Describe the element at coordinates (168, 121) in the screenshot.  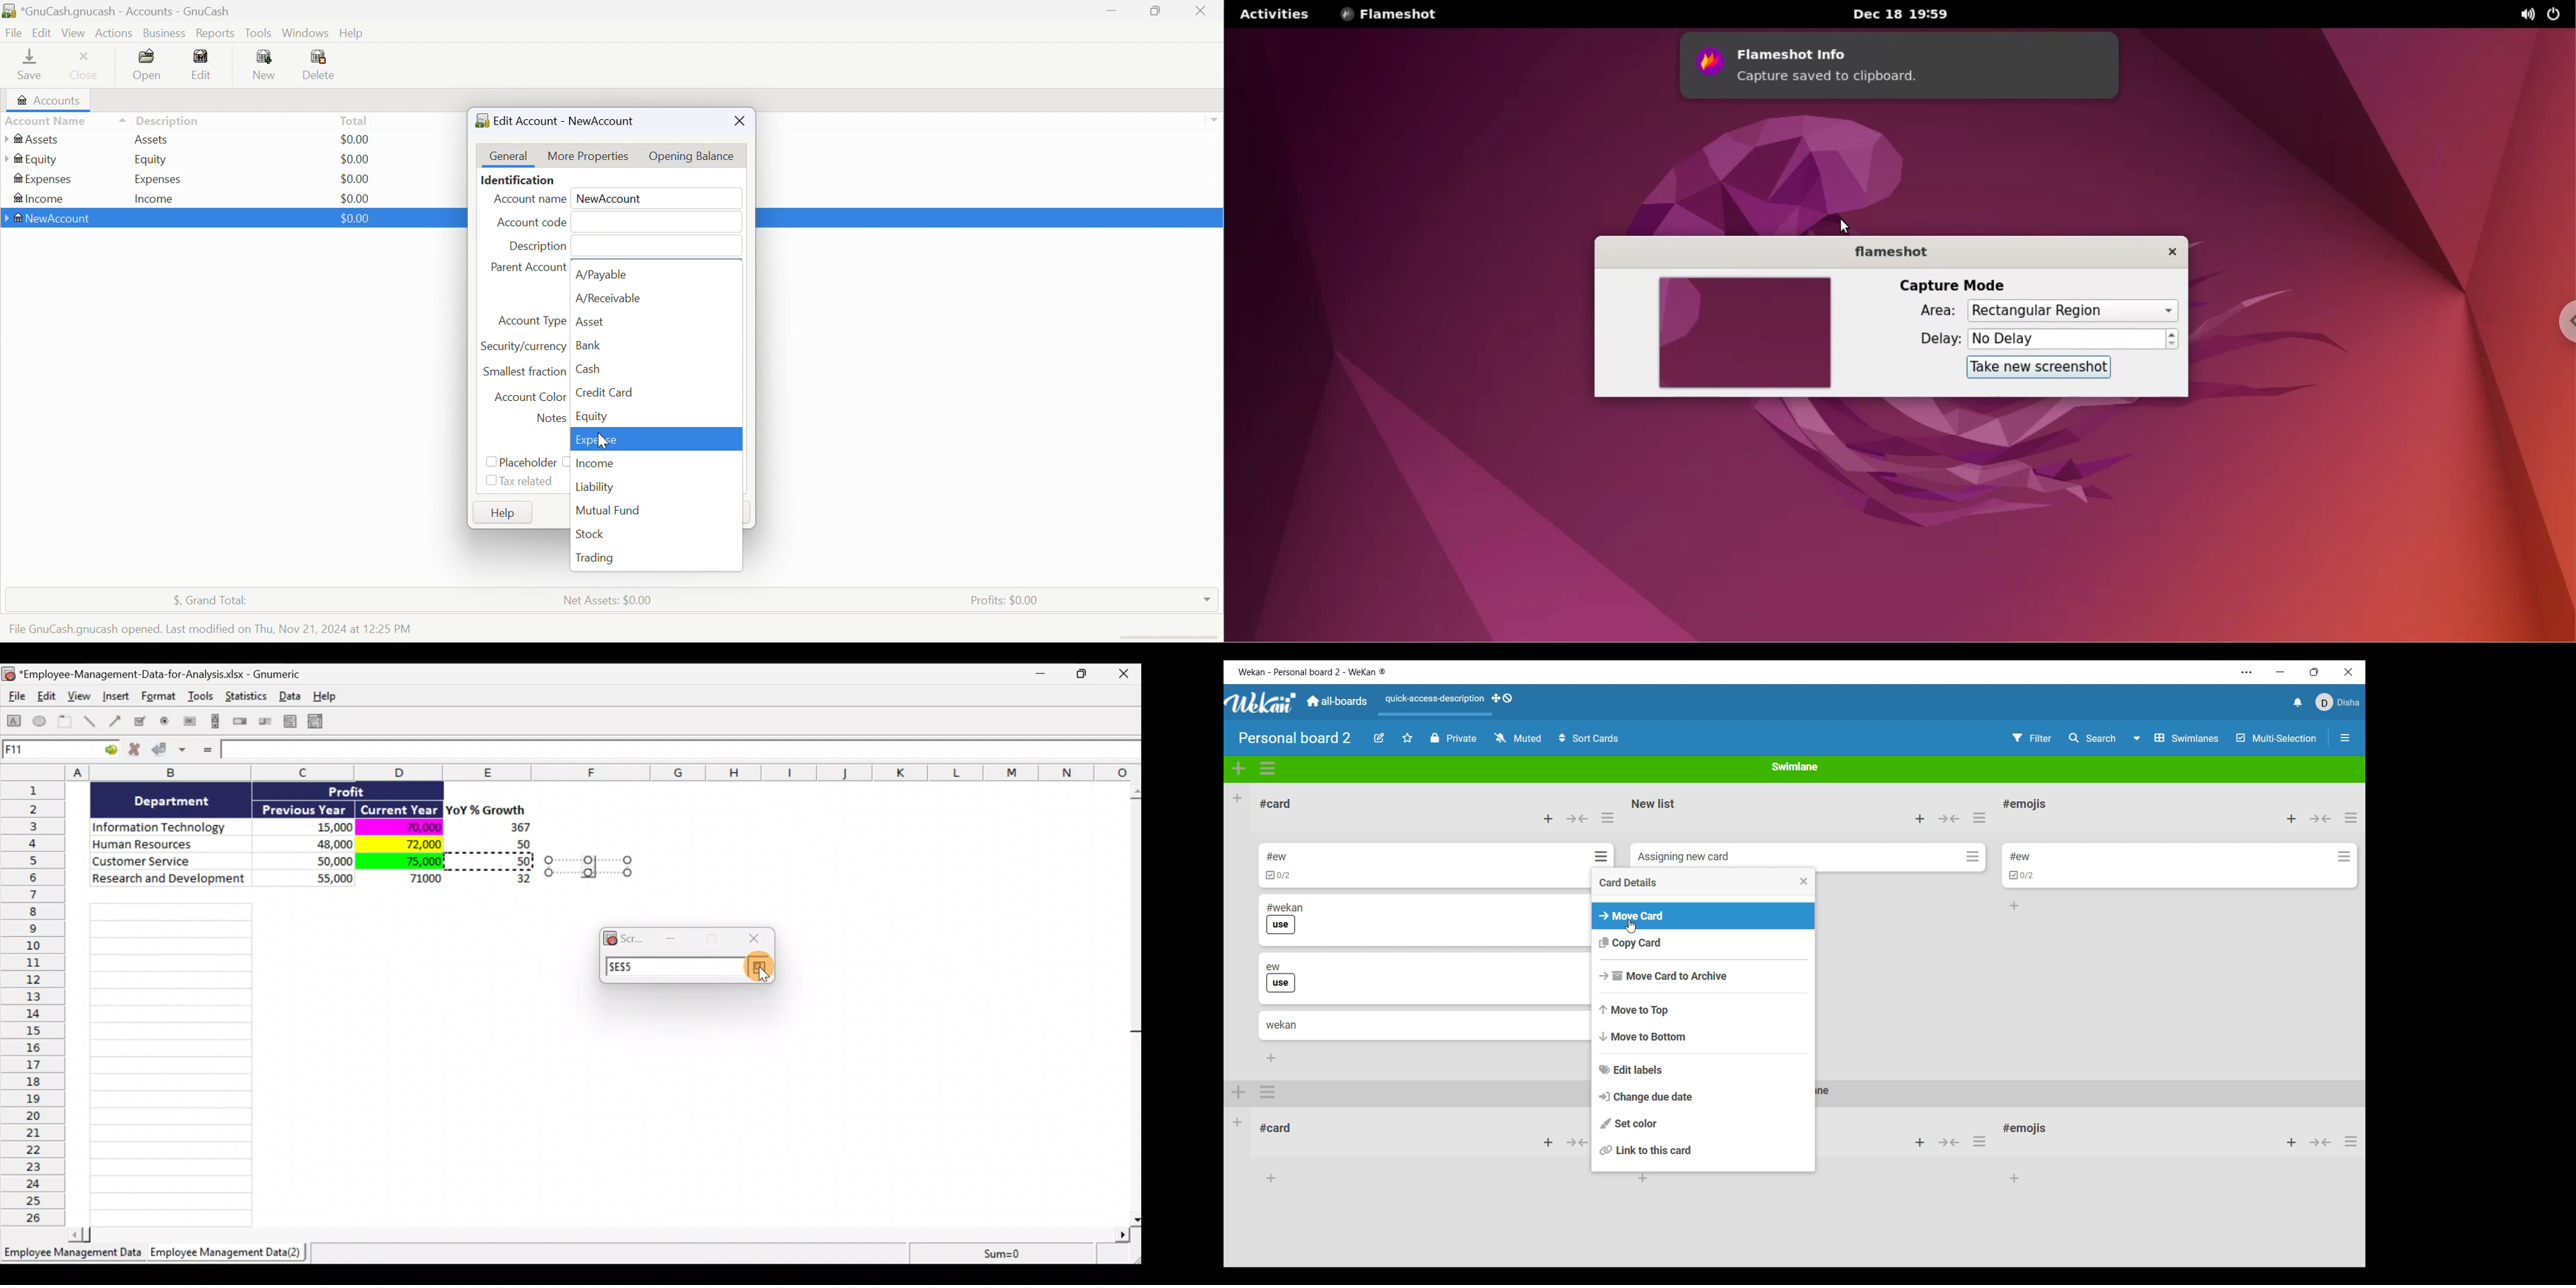
I see `Description` at that location.